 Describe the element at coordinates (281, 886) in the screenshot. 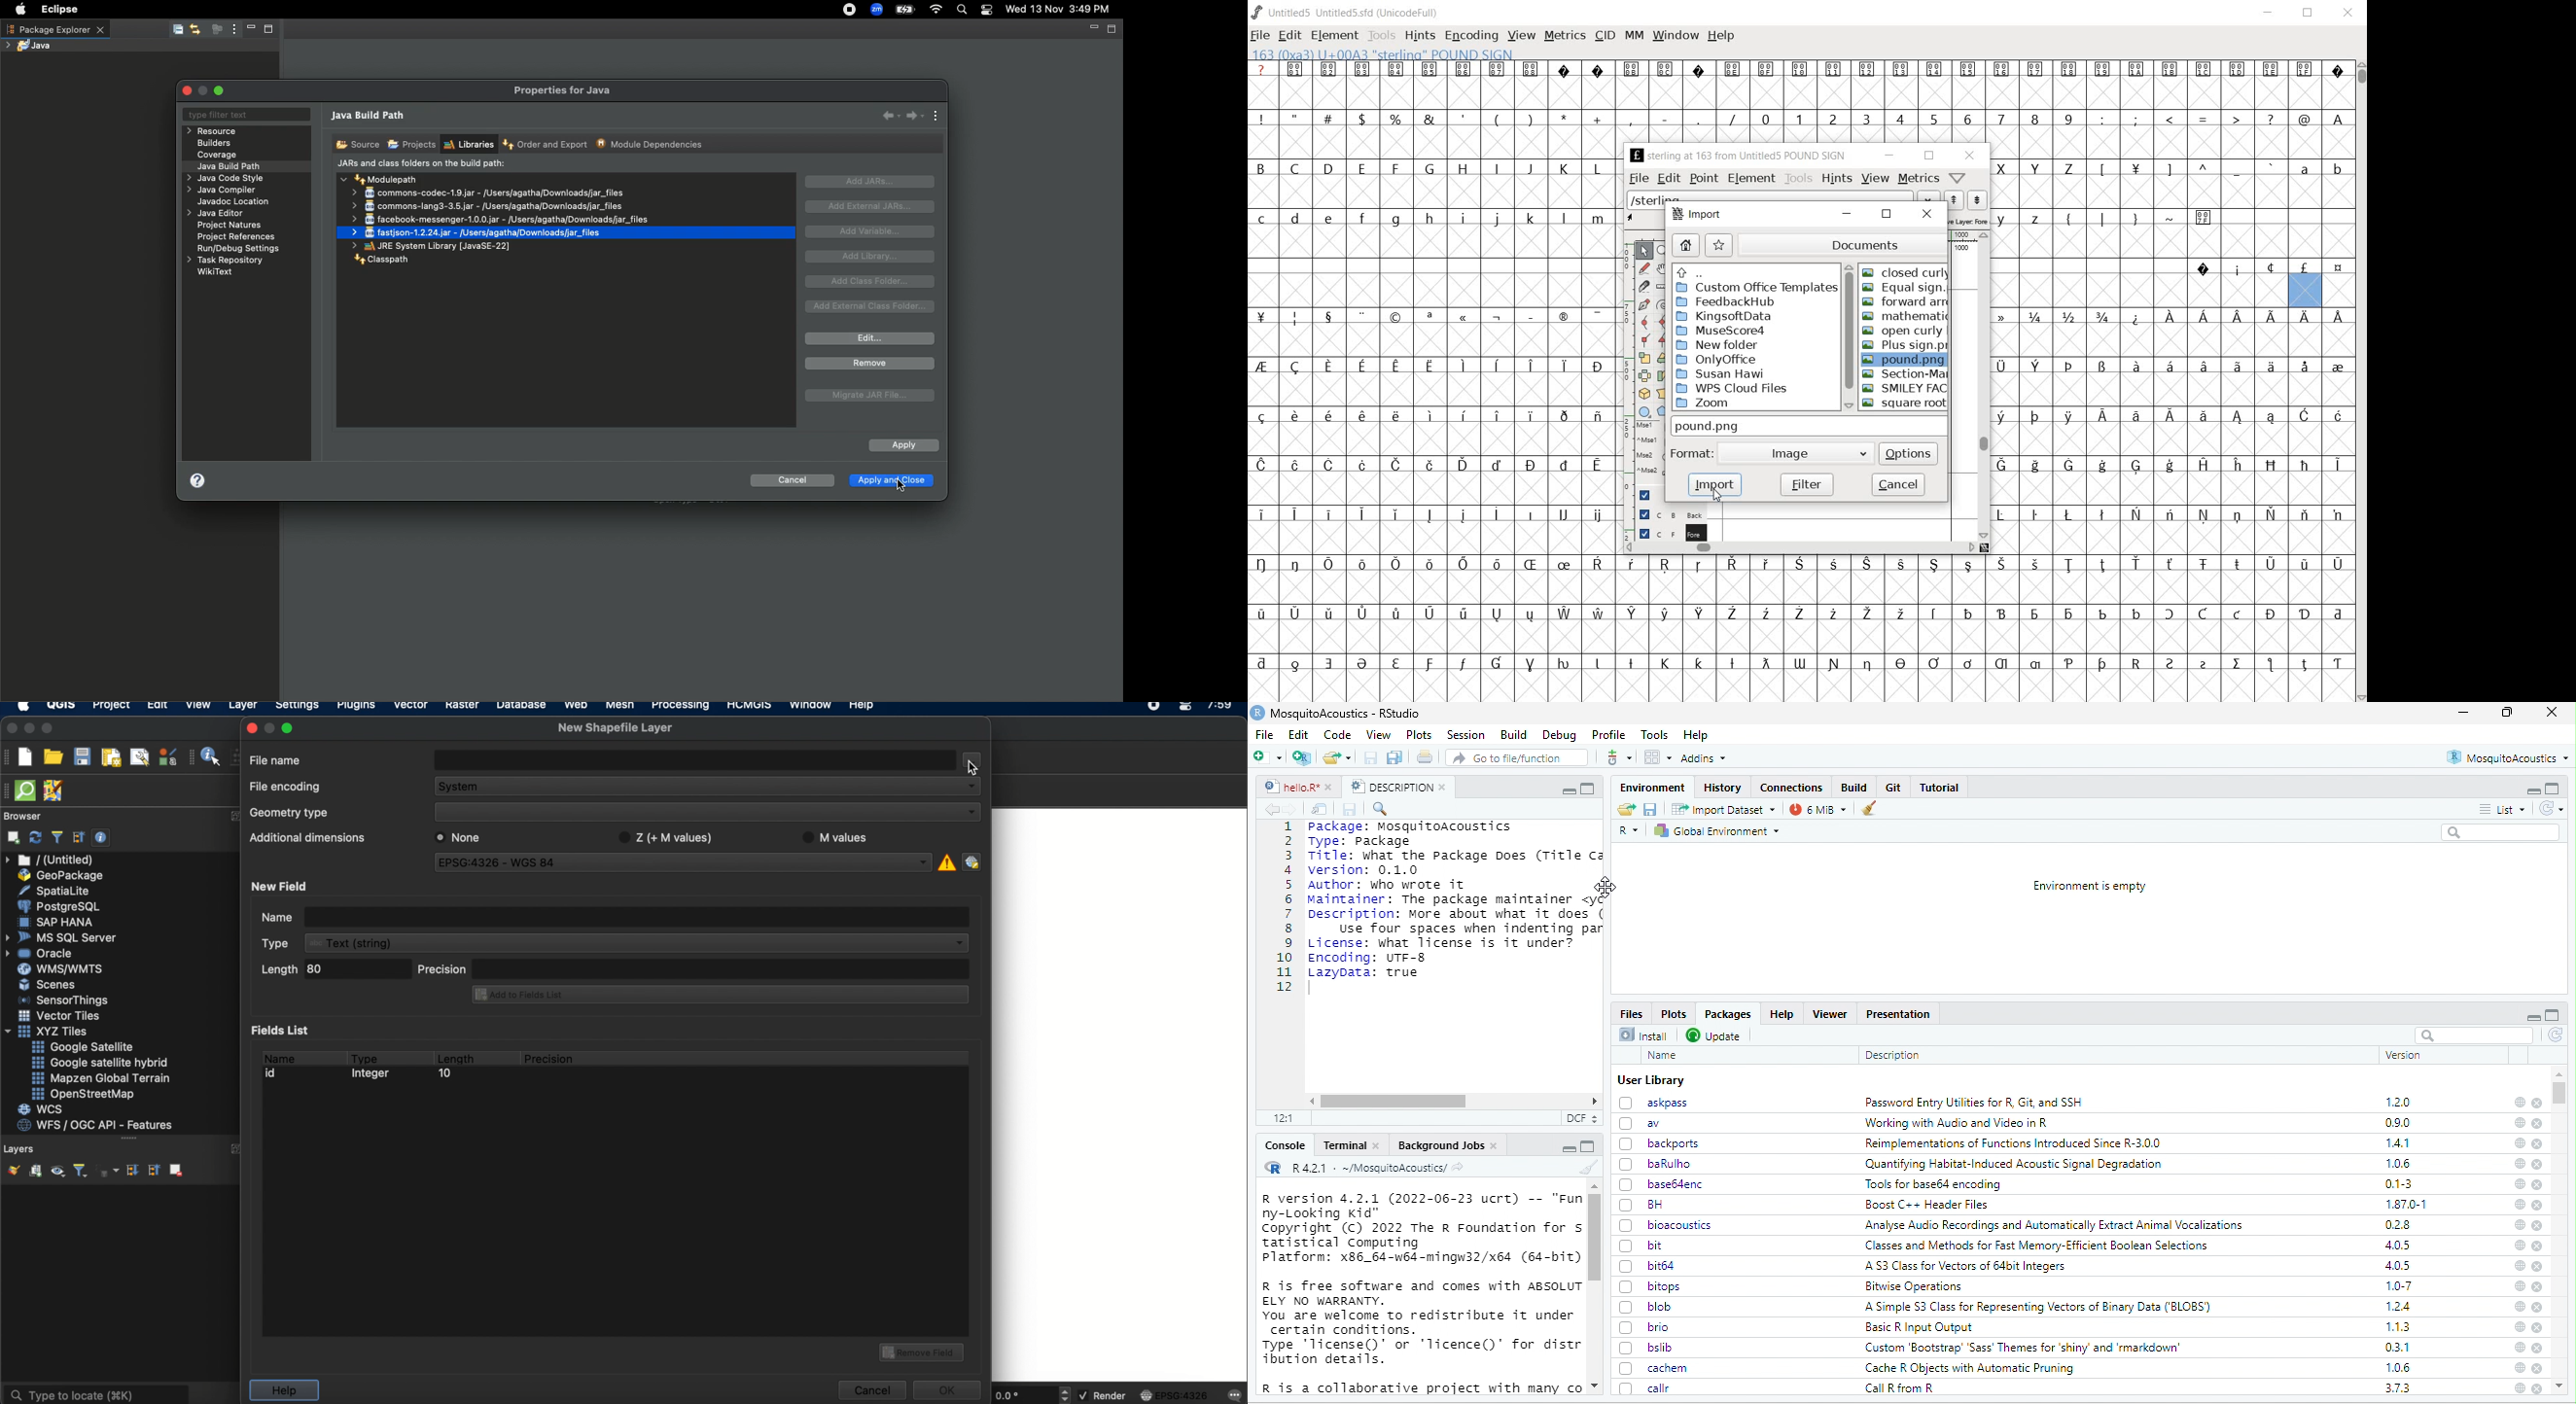

I see `new field` at that location.